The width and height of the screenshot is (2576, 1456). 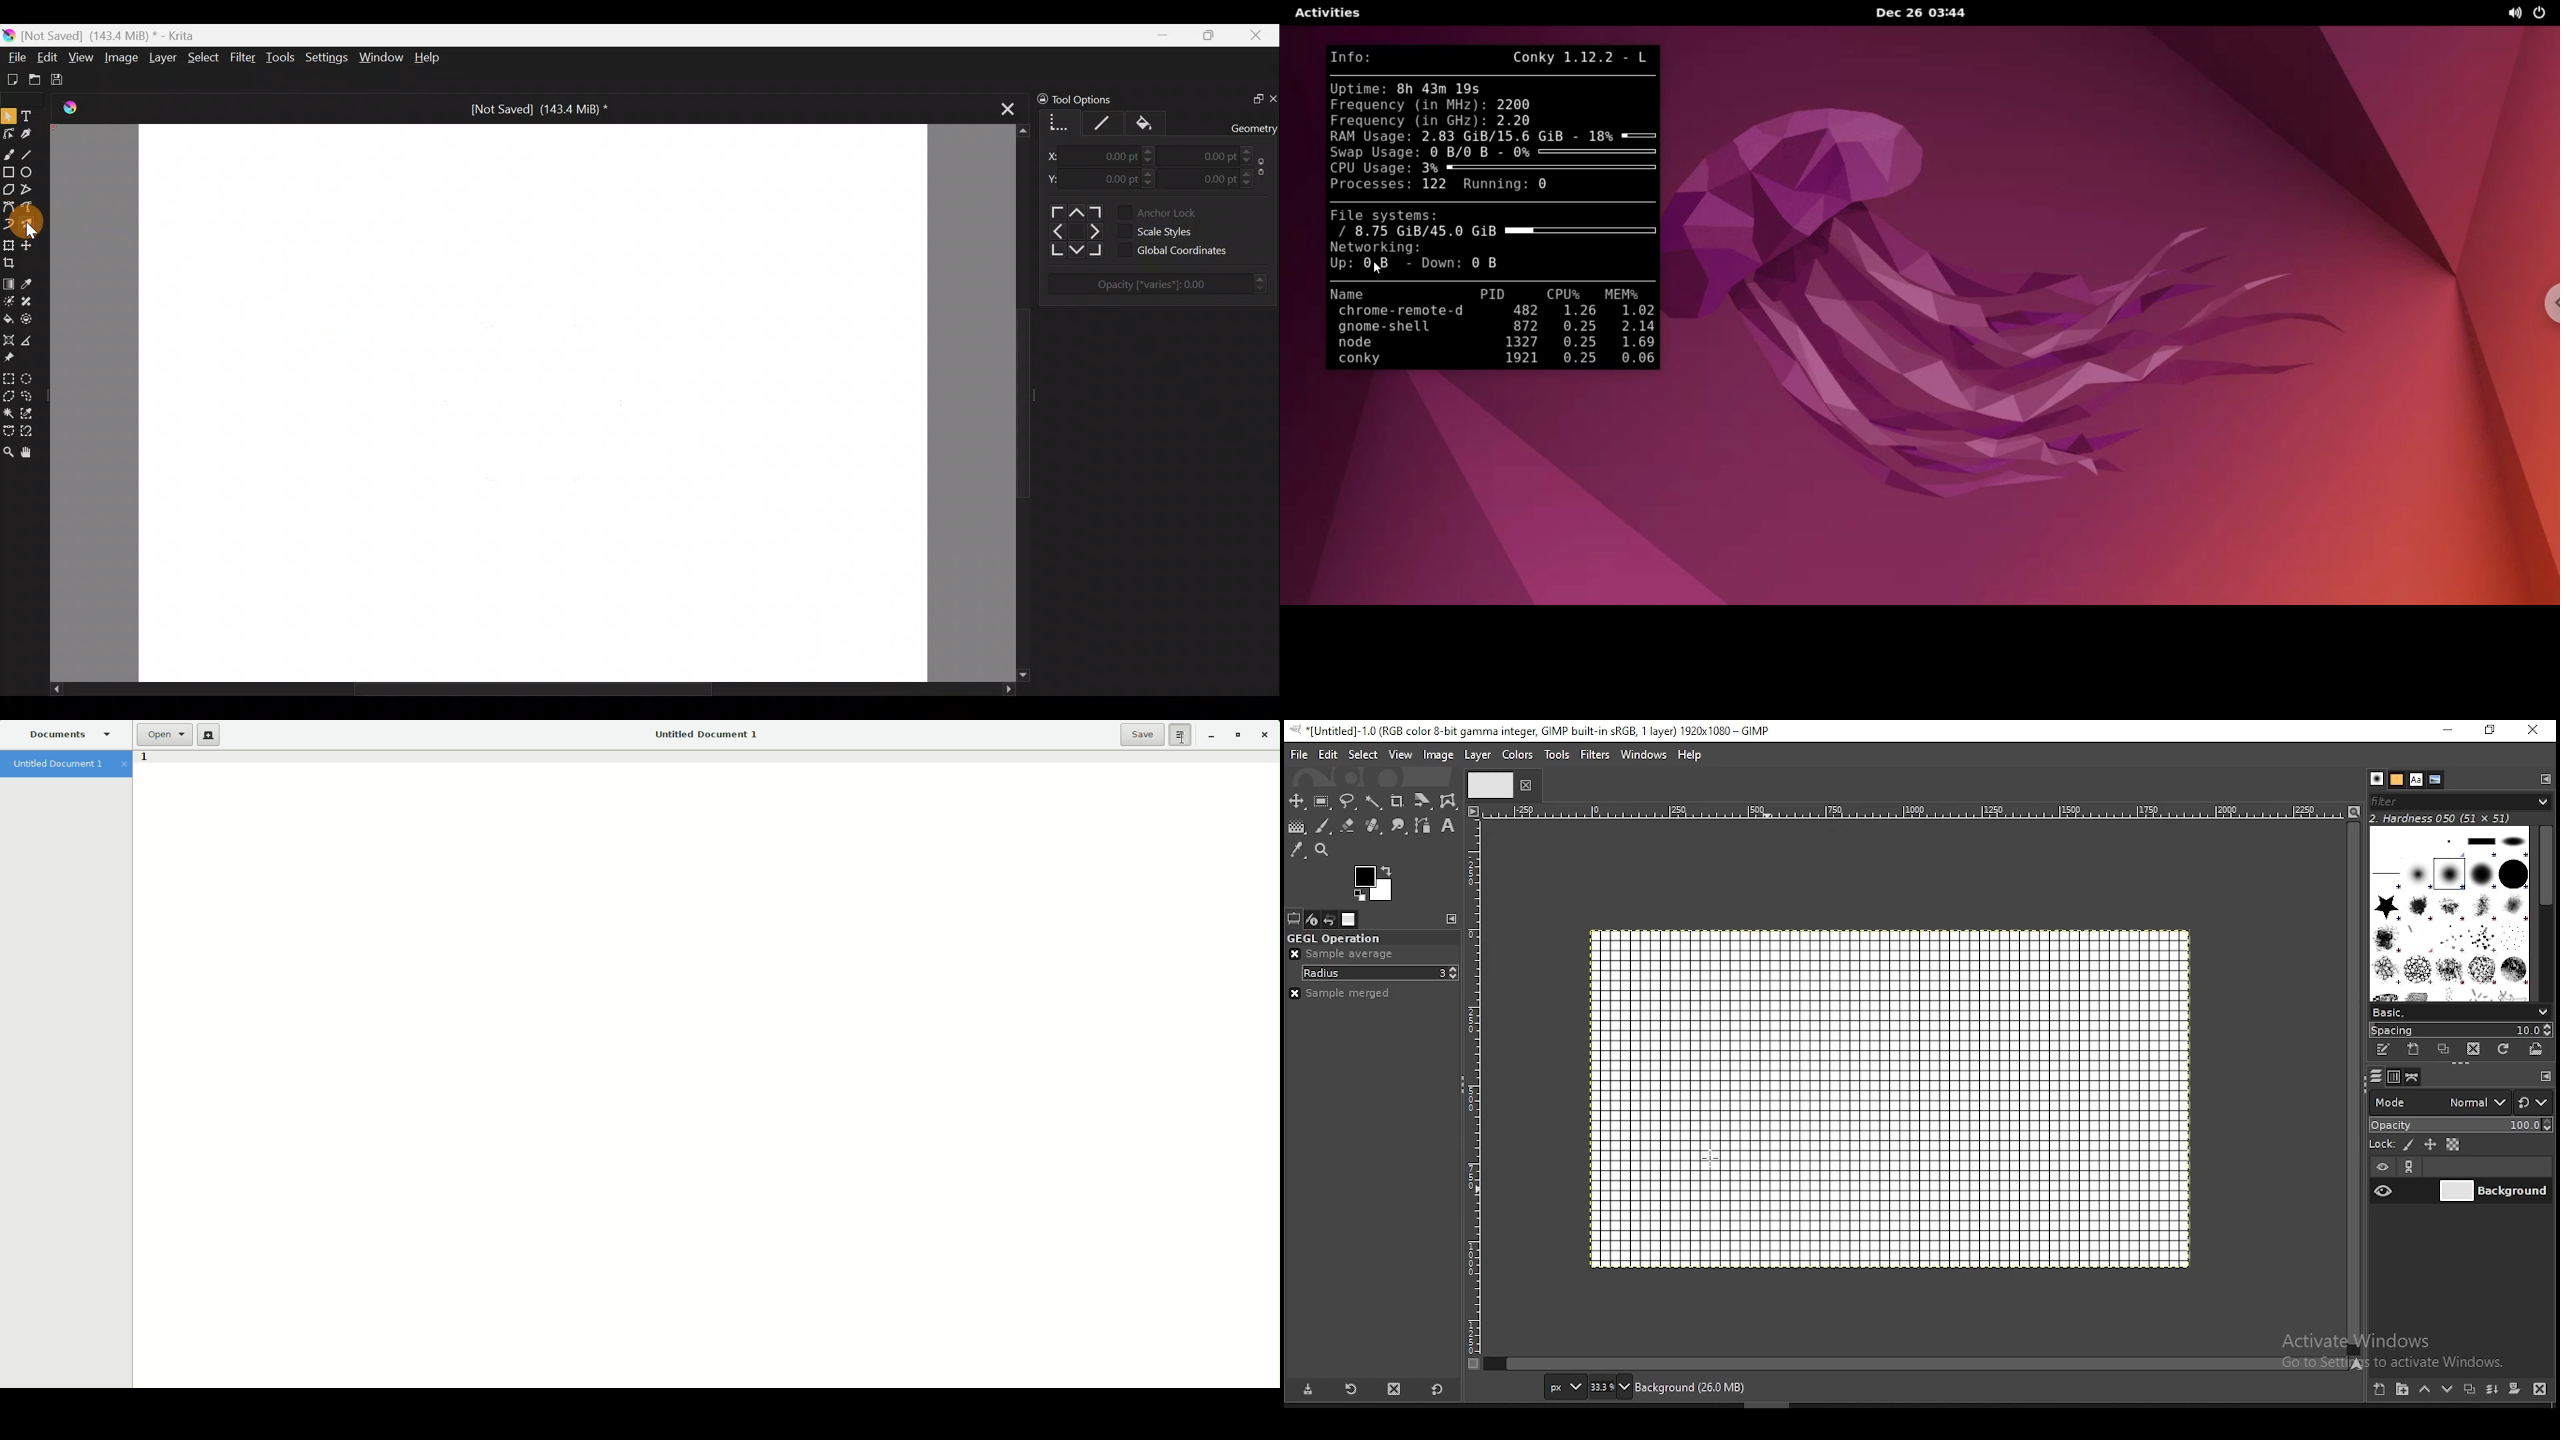 I want to click on Polygon, so click(x=8, y=189).